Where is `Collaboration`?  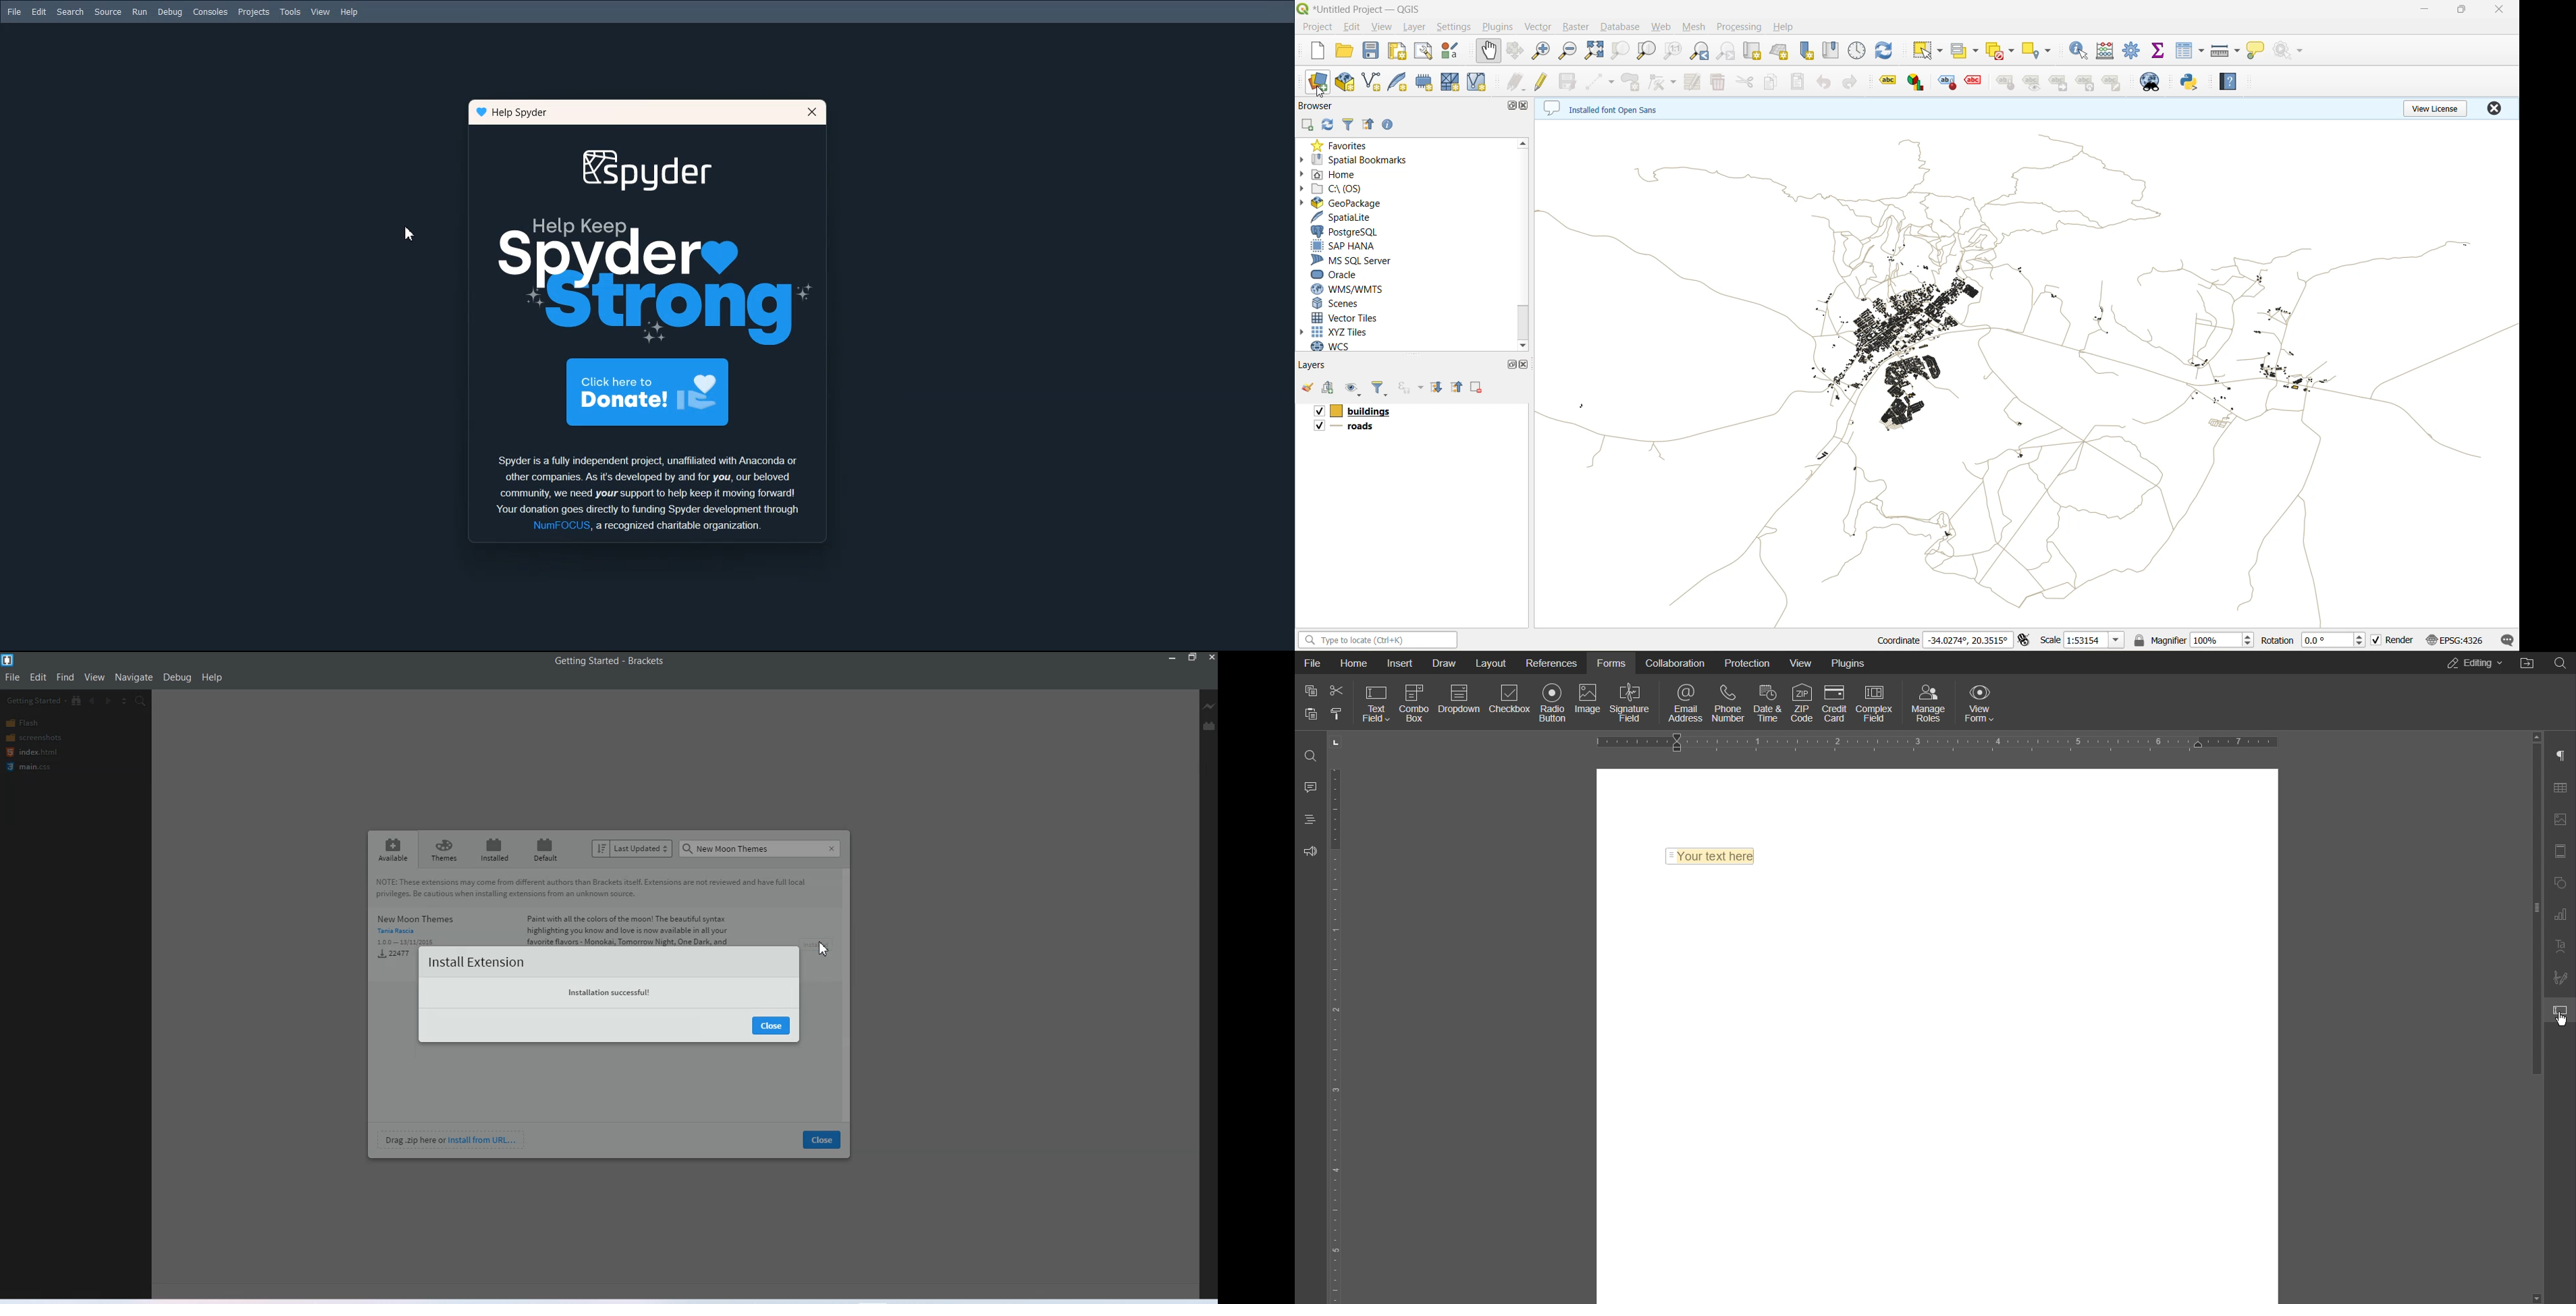
Collaboration is located at coordinates (1676, 662).